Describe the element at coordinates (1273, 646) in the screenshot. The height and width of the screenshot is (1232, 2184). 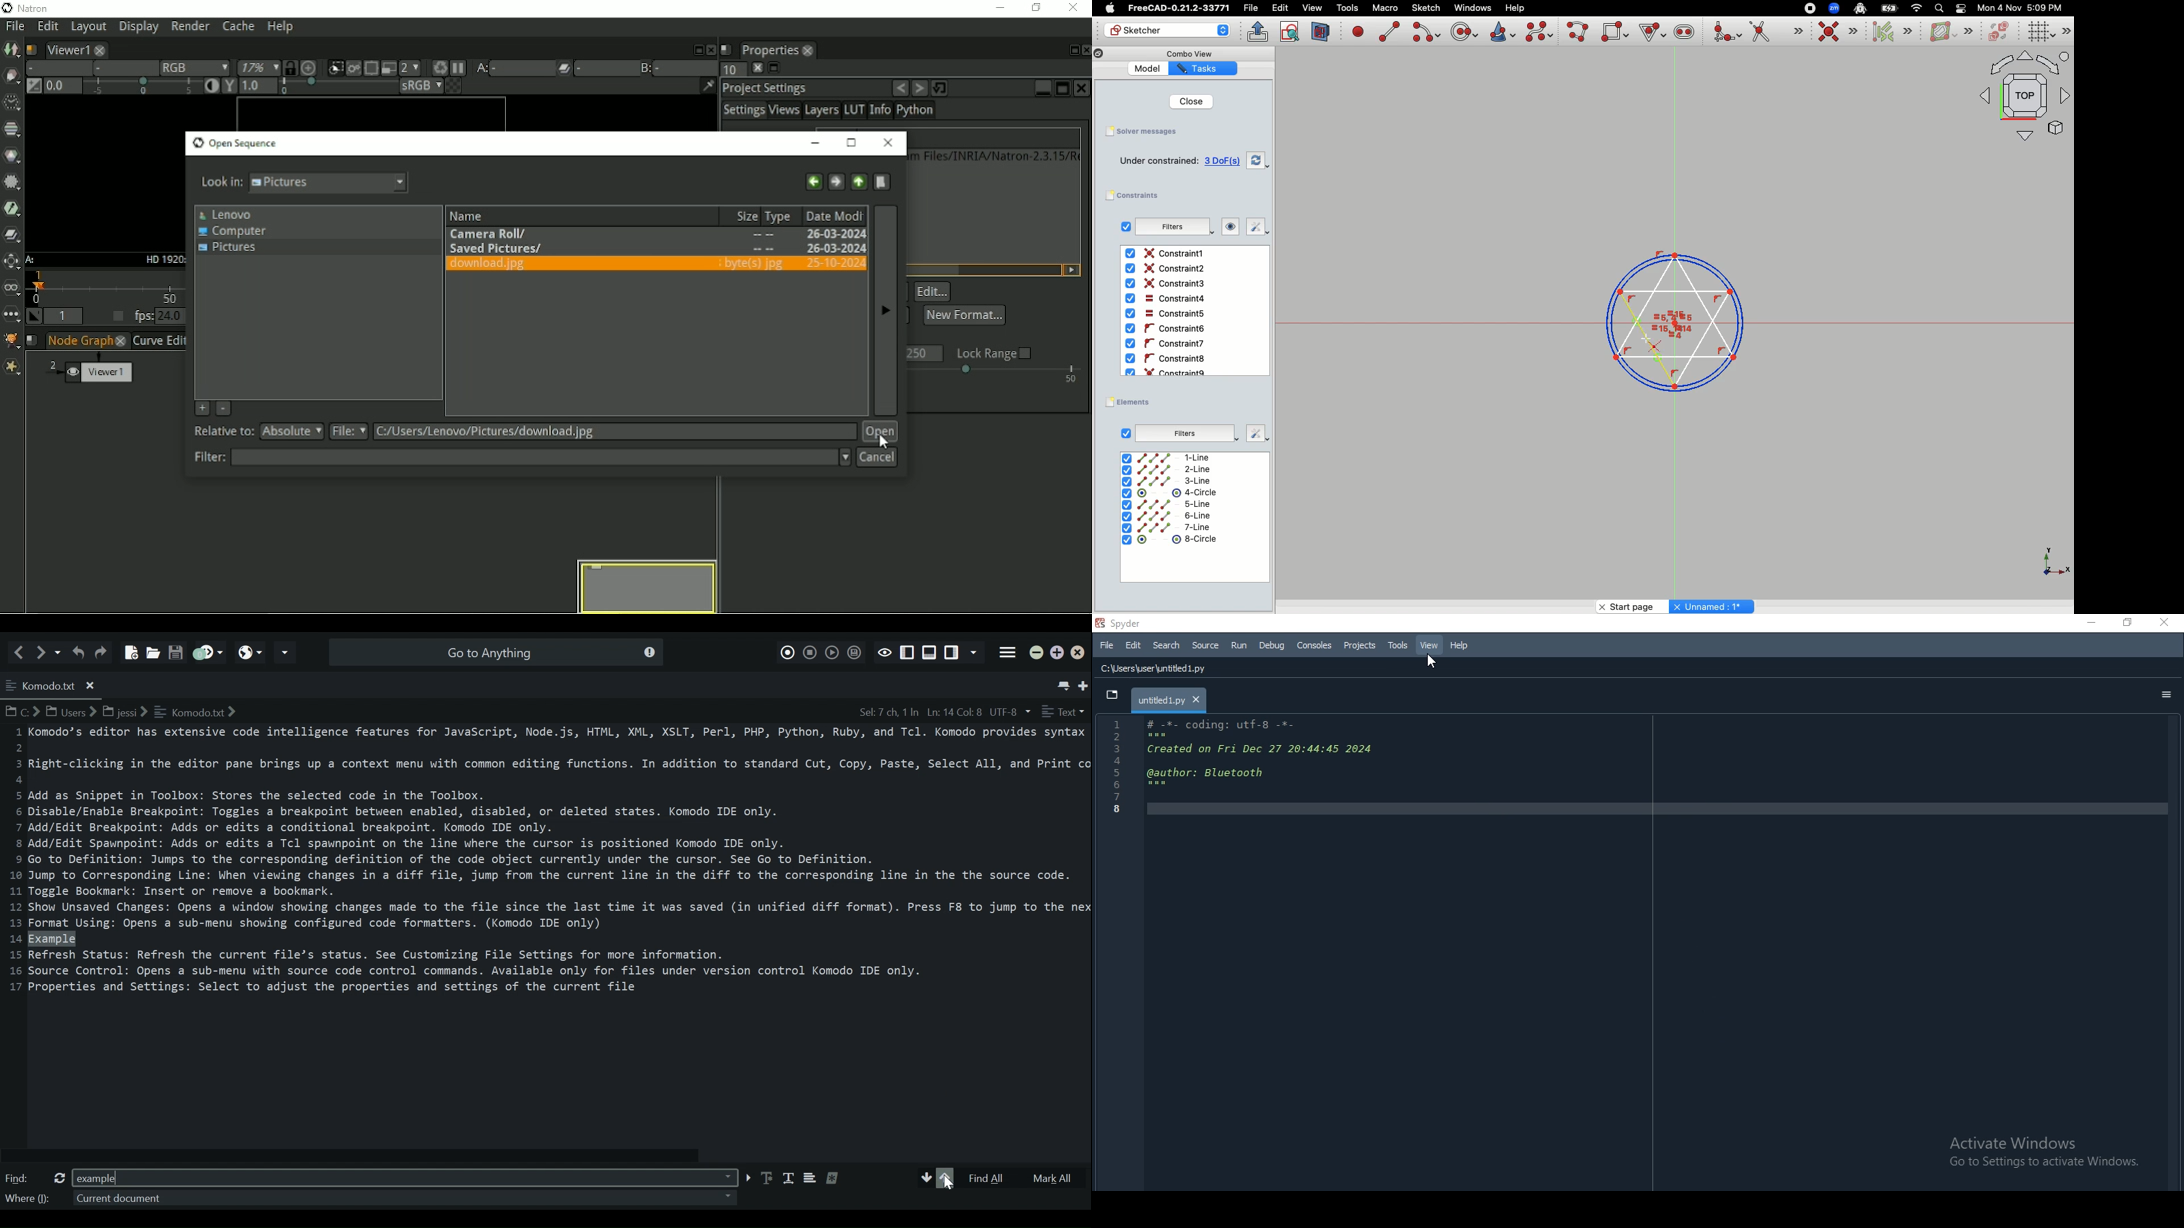
I see `Debug` at that location.